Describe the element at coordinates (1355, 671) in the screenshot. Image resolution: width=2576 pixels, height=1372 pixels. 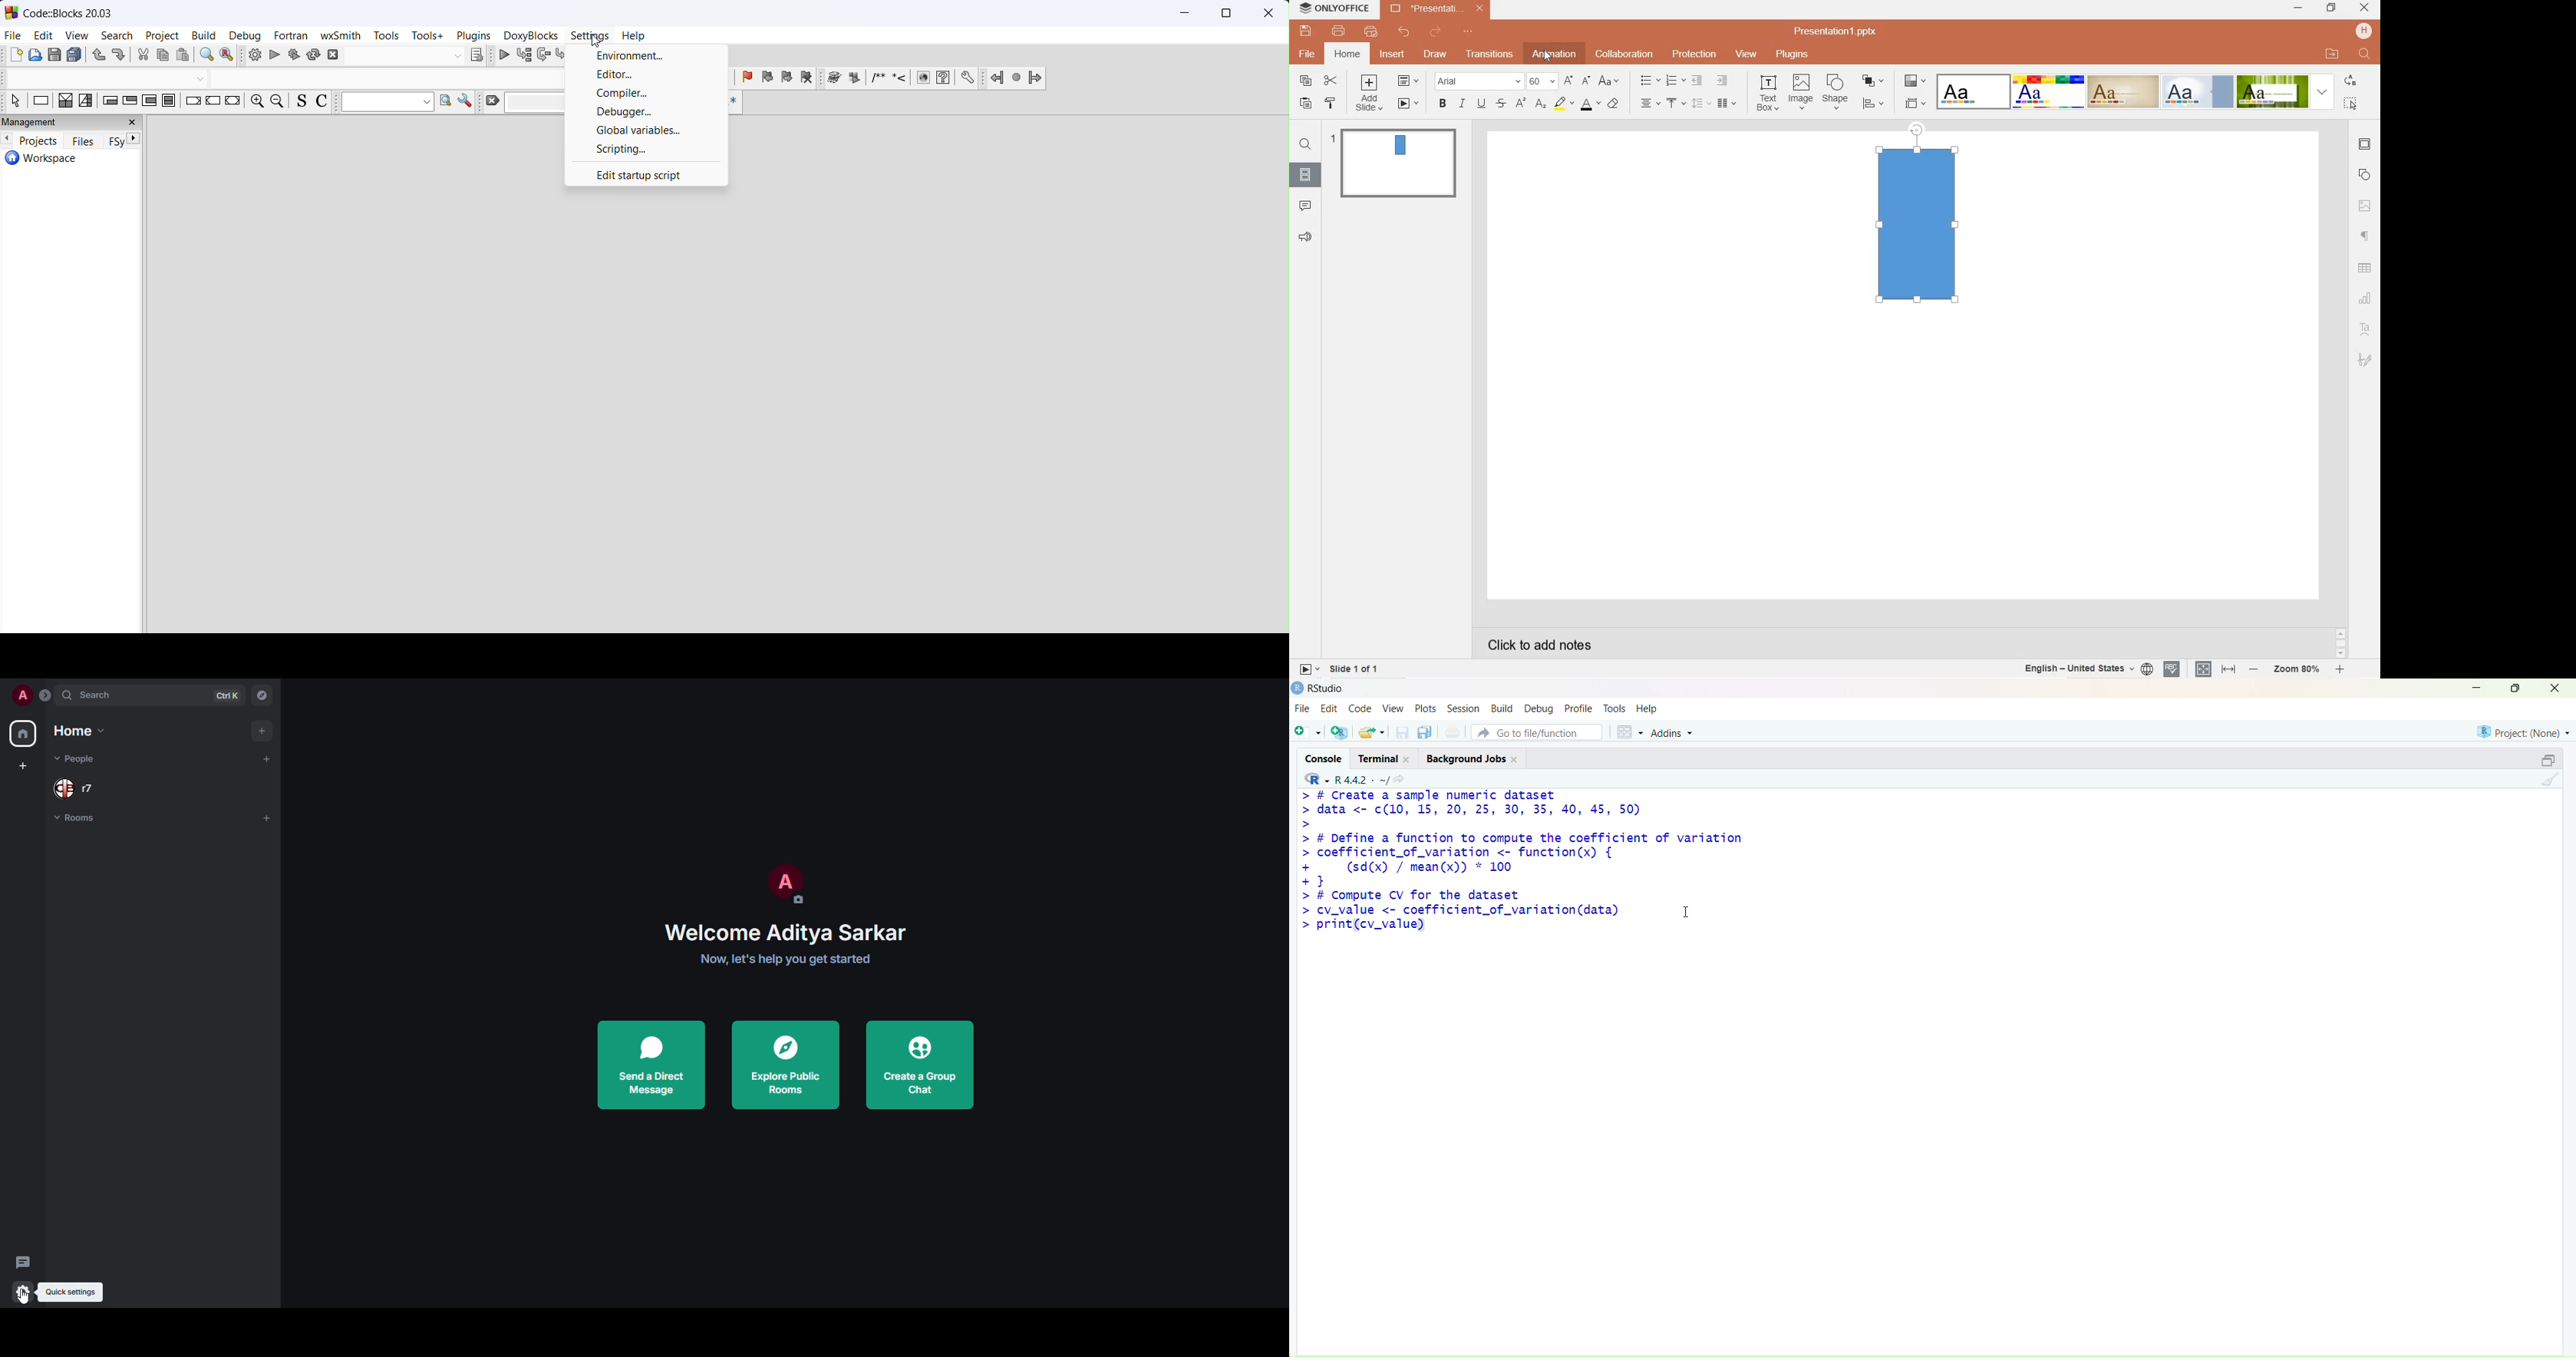
I see `slide 1 of 1` at that location.